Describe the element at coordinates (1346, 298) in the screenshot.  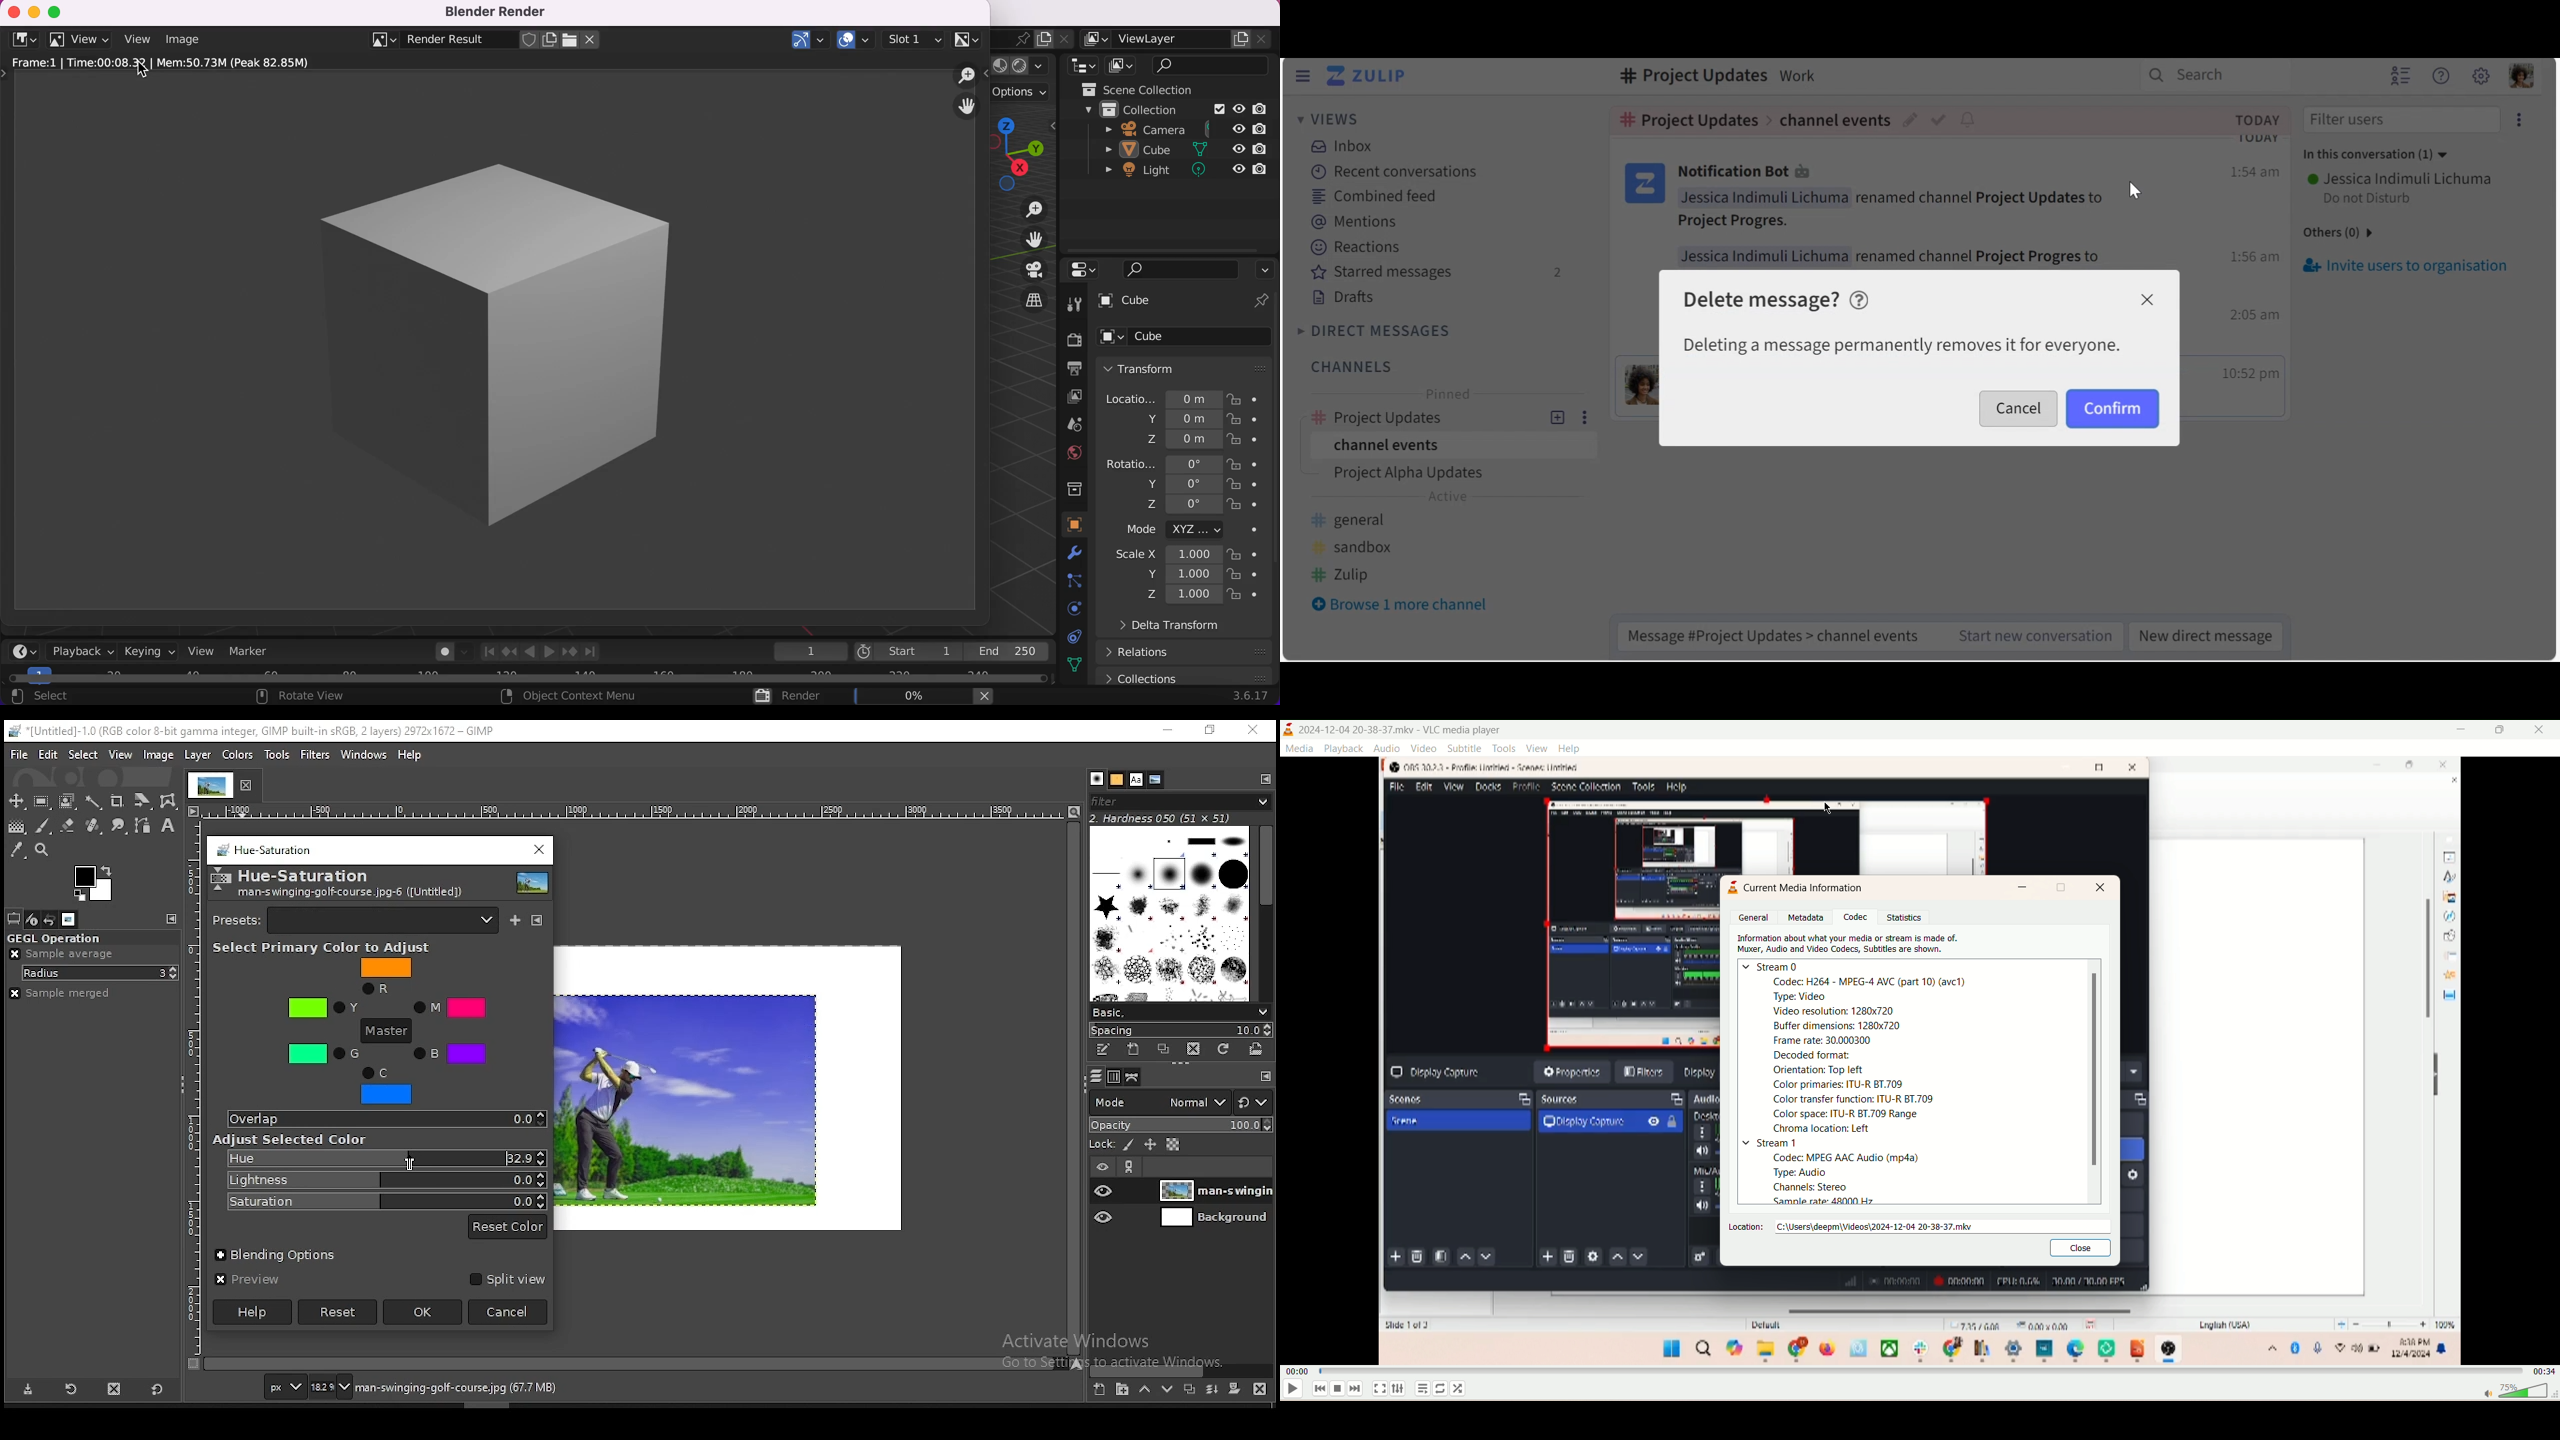
I see `Drafts` at that location.